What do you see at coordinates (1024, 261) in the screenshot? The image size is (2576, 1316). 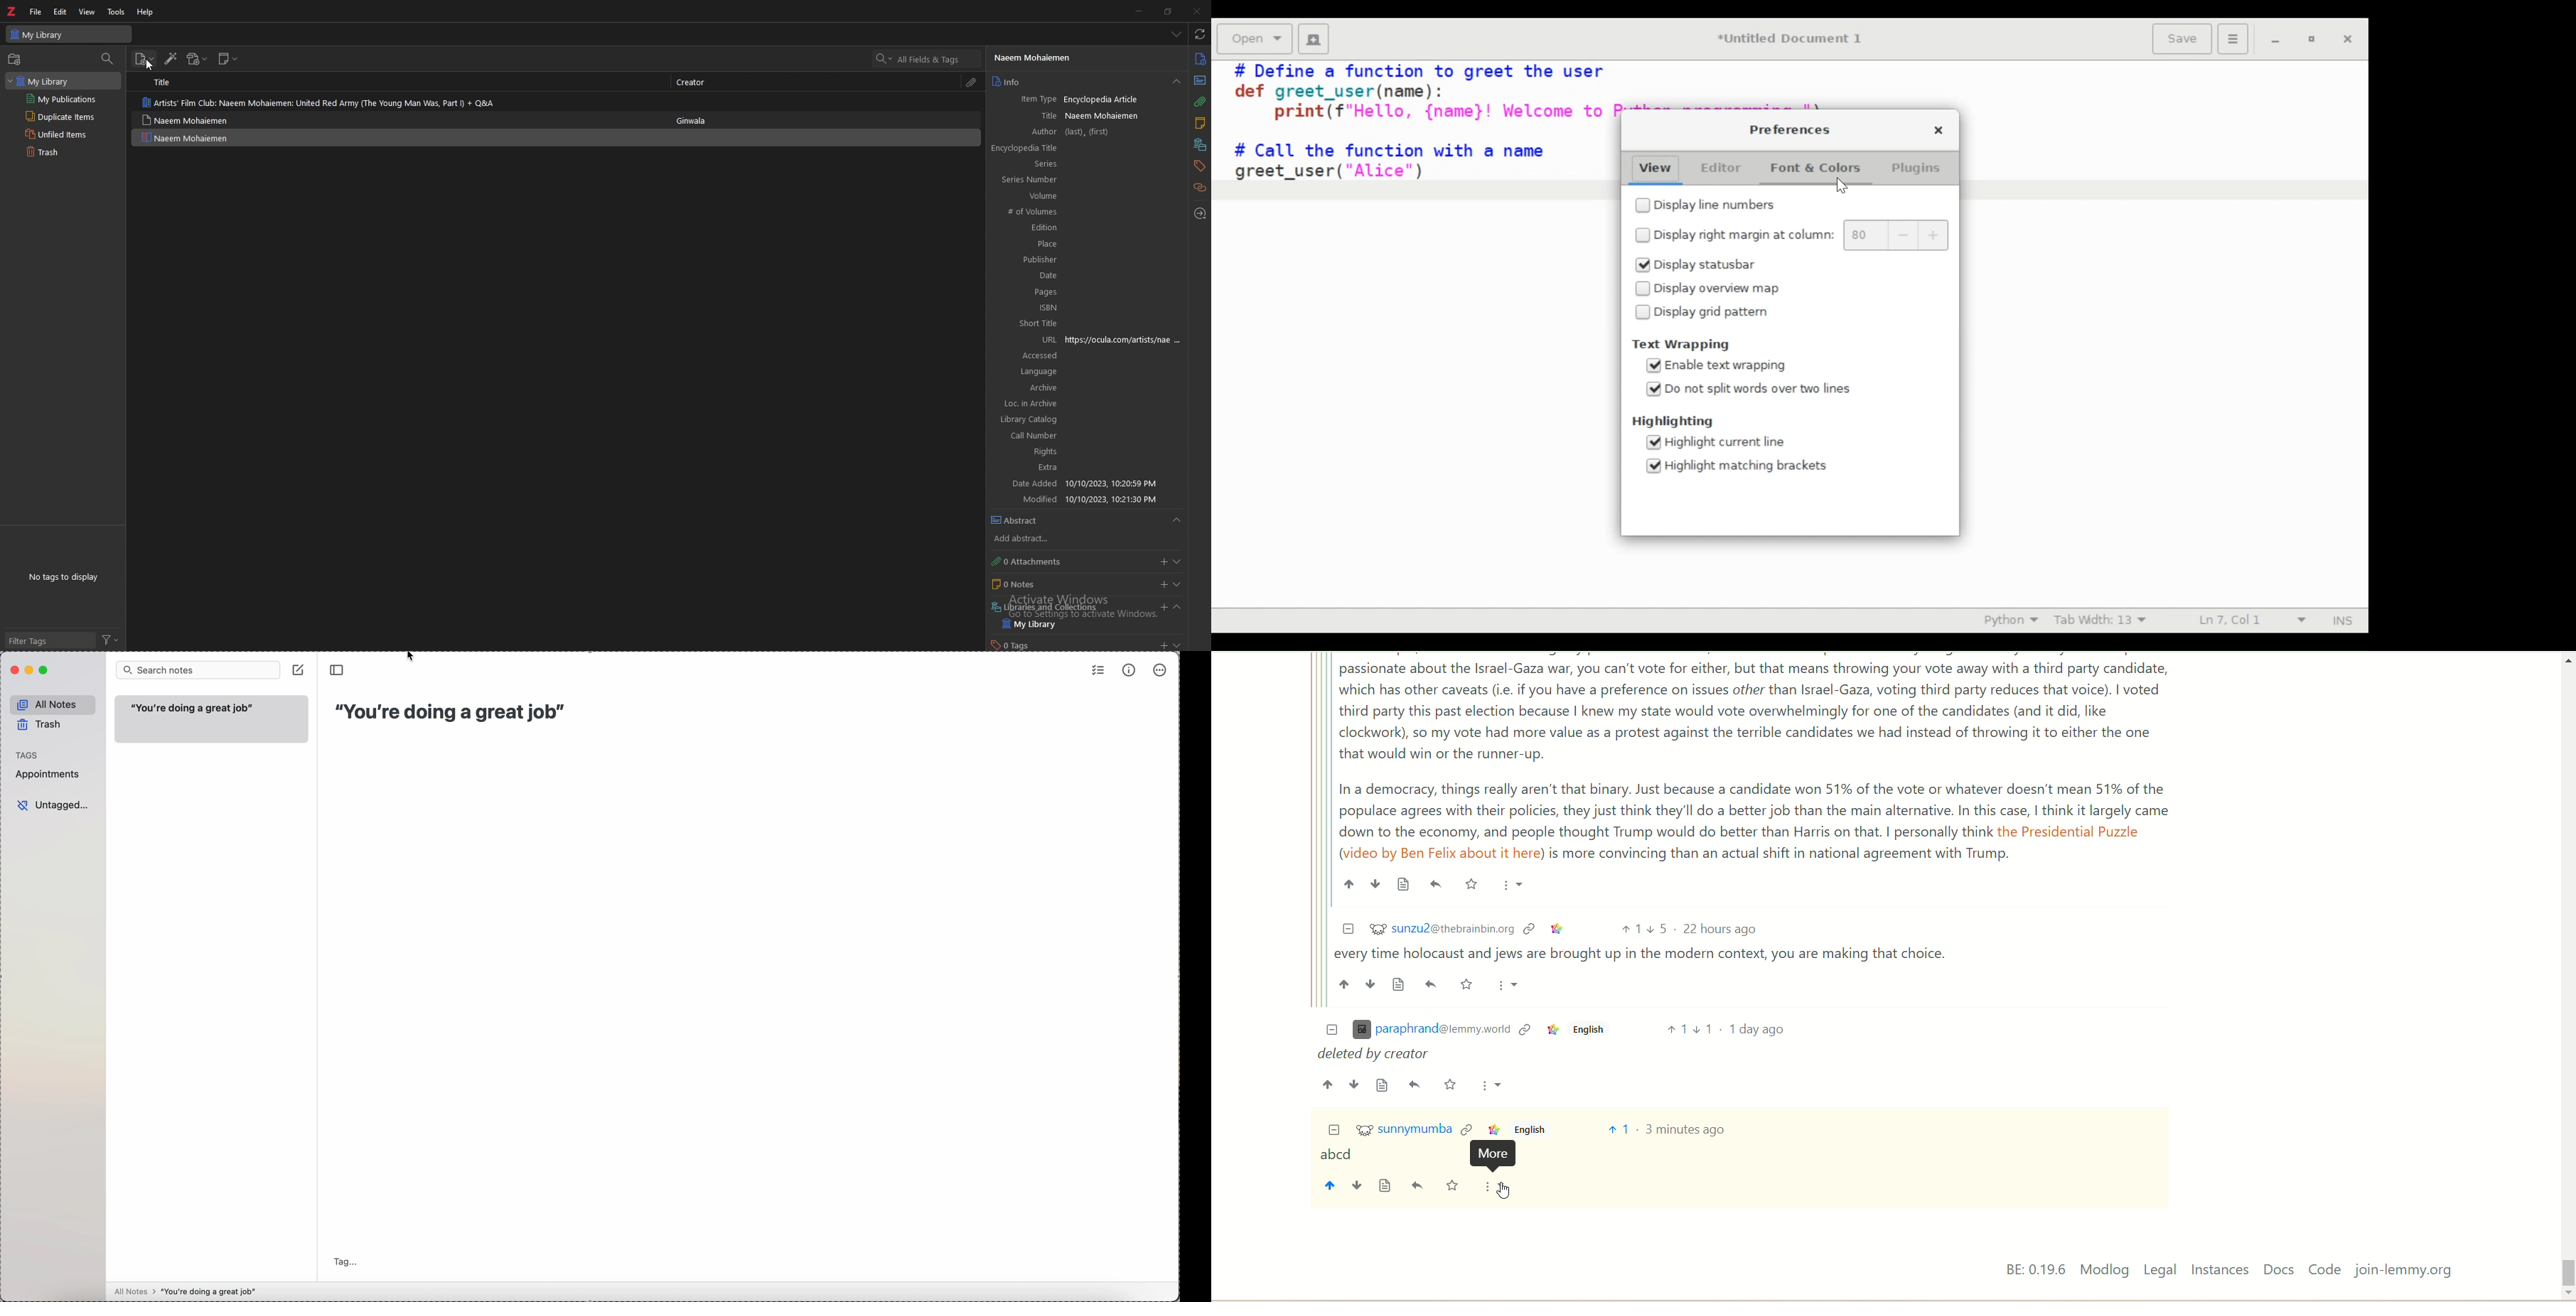 I see `publisher` at bounding box center [1024, 261].